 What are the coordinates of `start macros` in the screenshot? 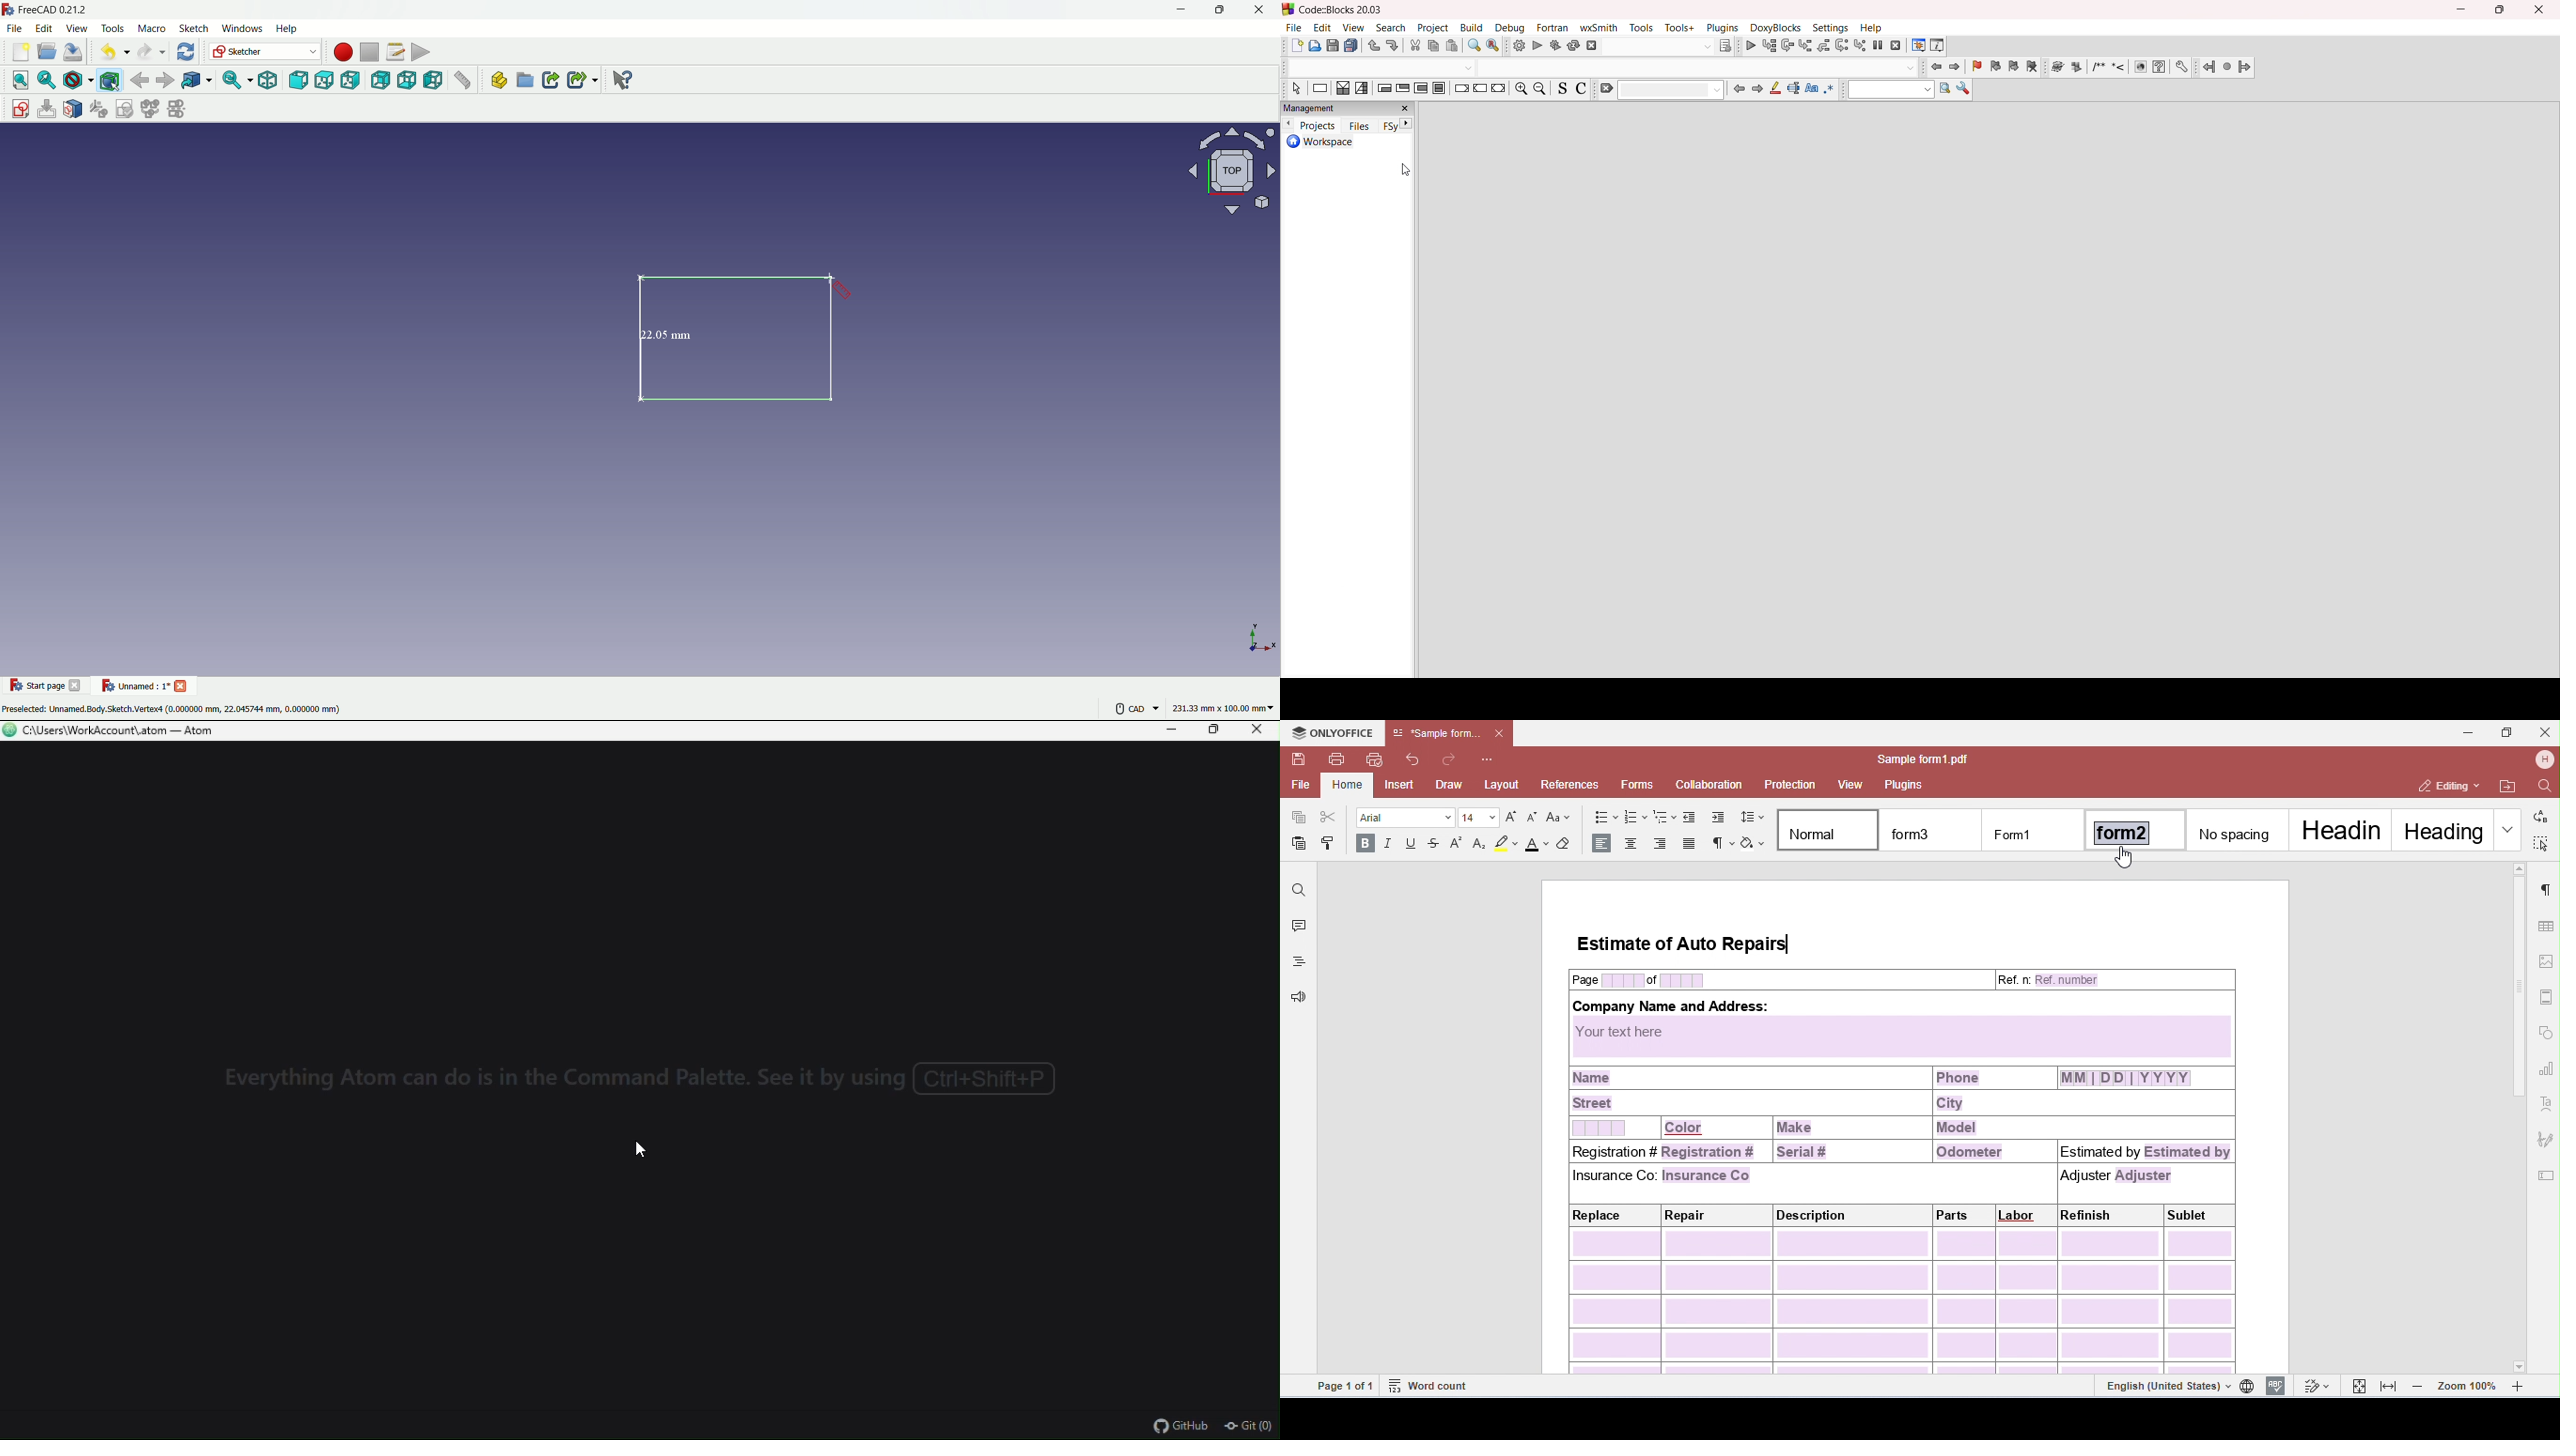 It's located at (341, 51).